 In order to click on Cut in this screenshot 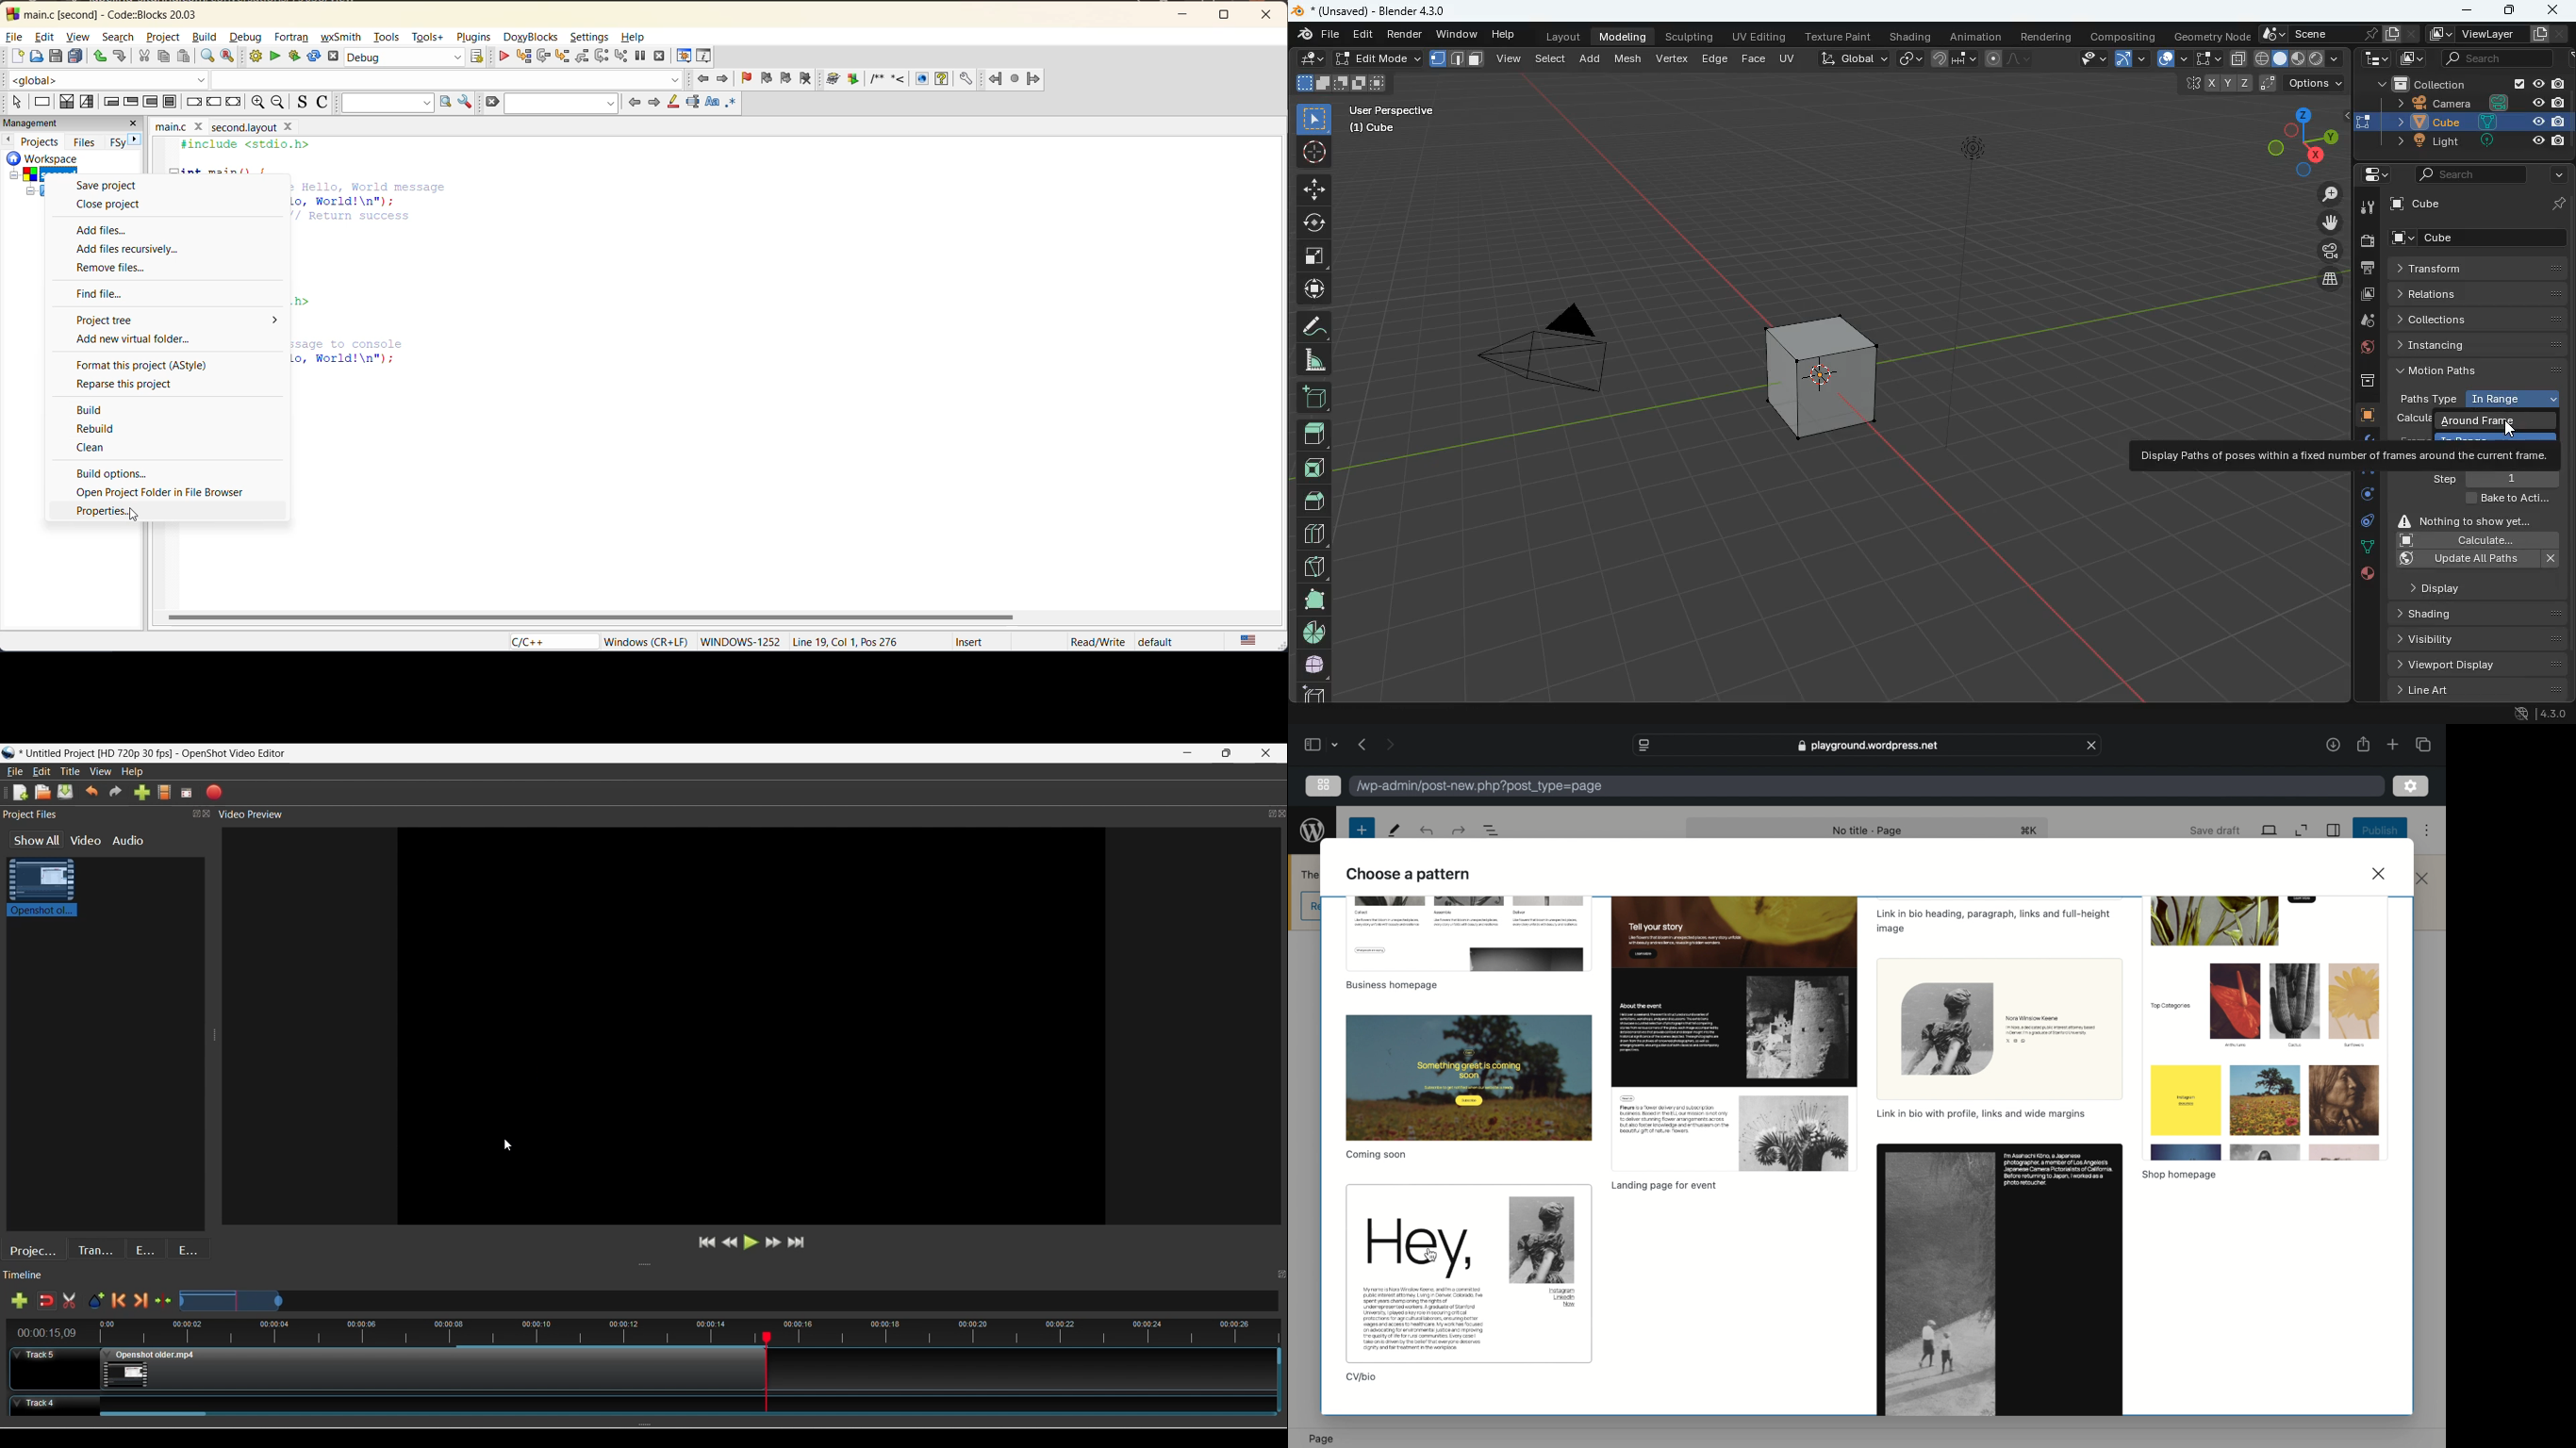, I will do `click(69, 1301)`.